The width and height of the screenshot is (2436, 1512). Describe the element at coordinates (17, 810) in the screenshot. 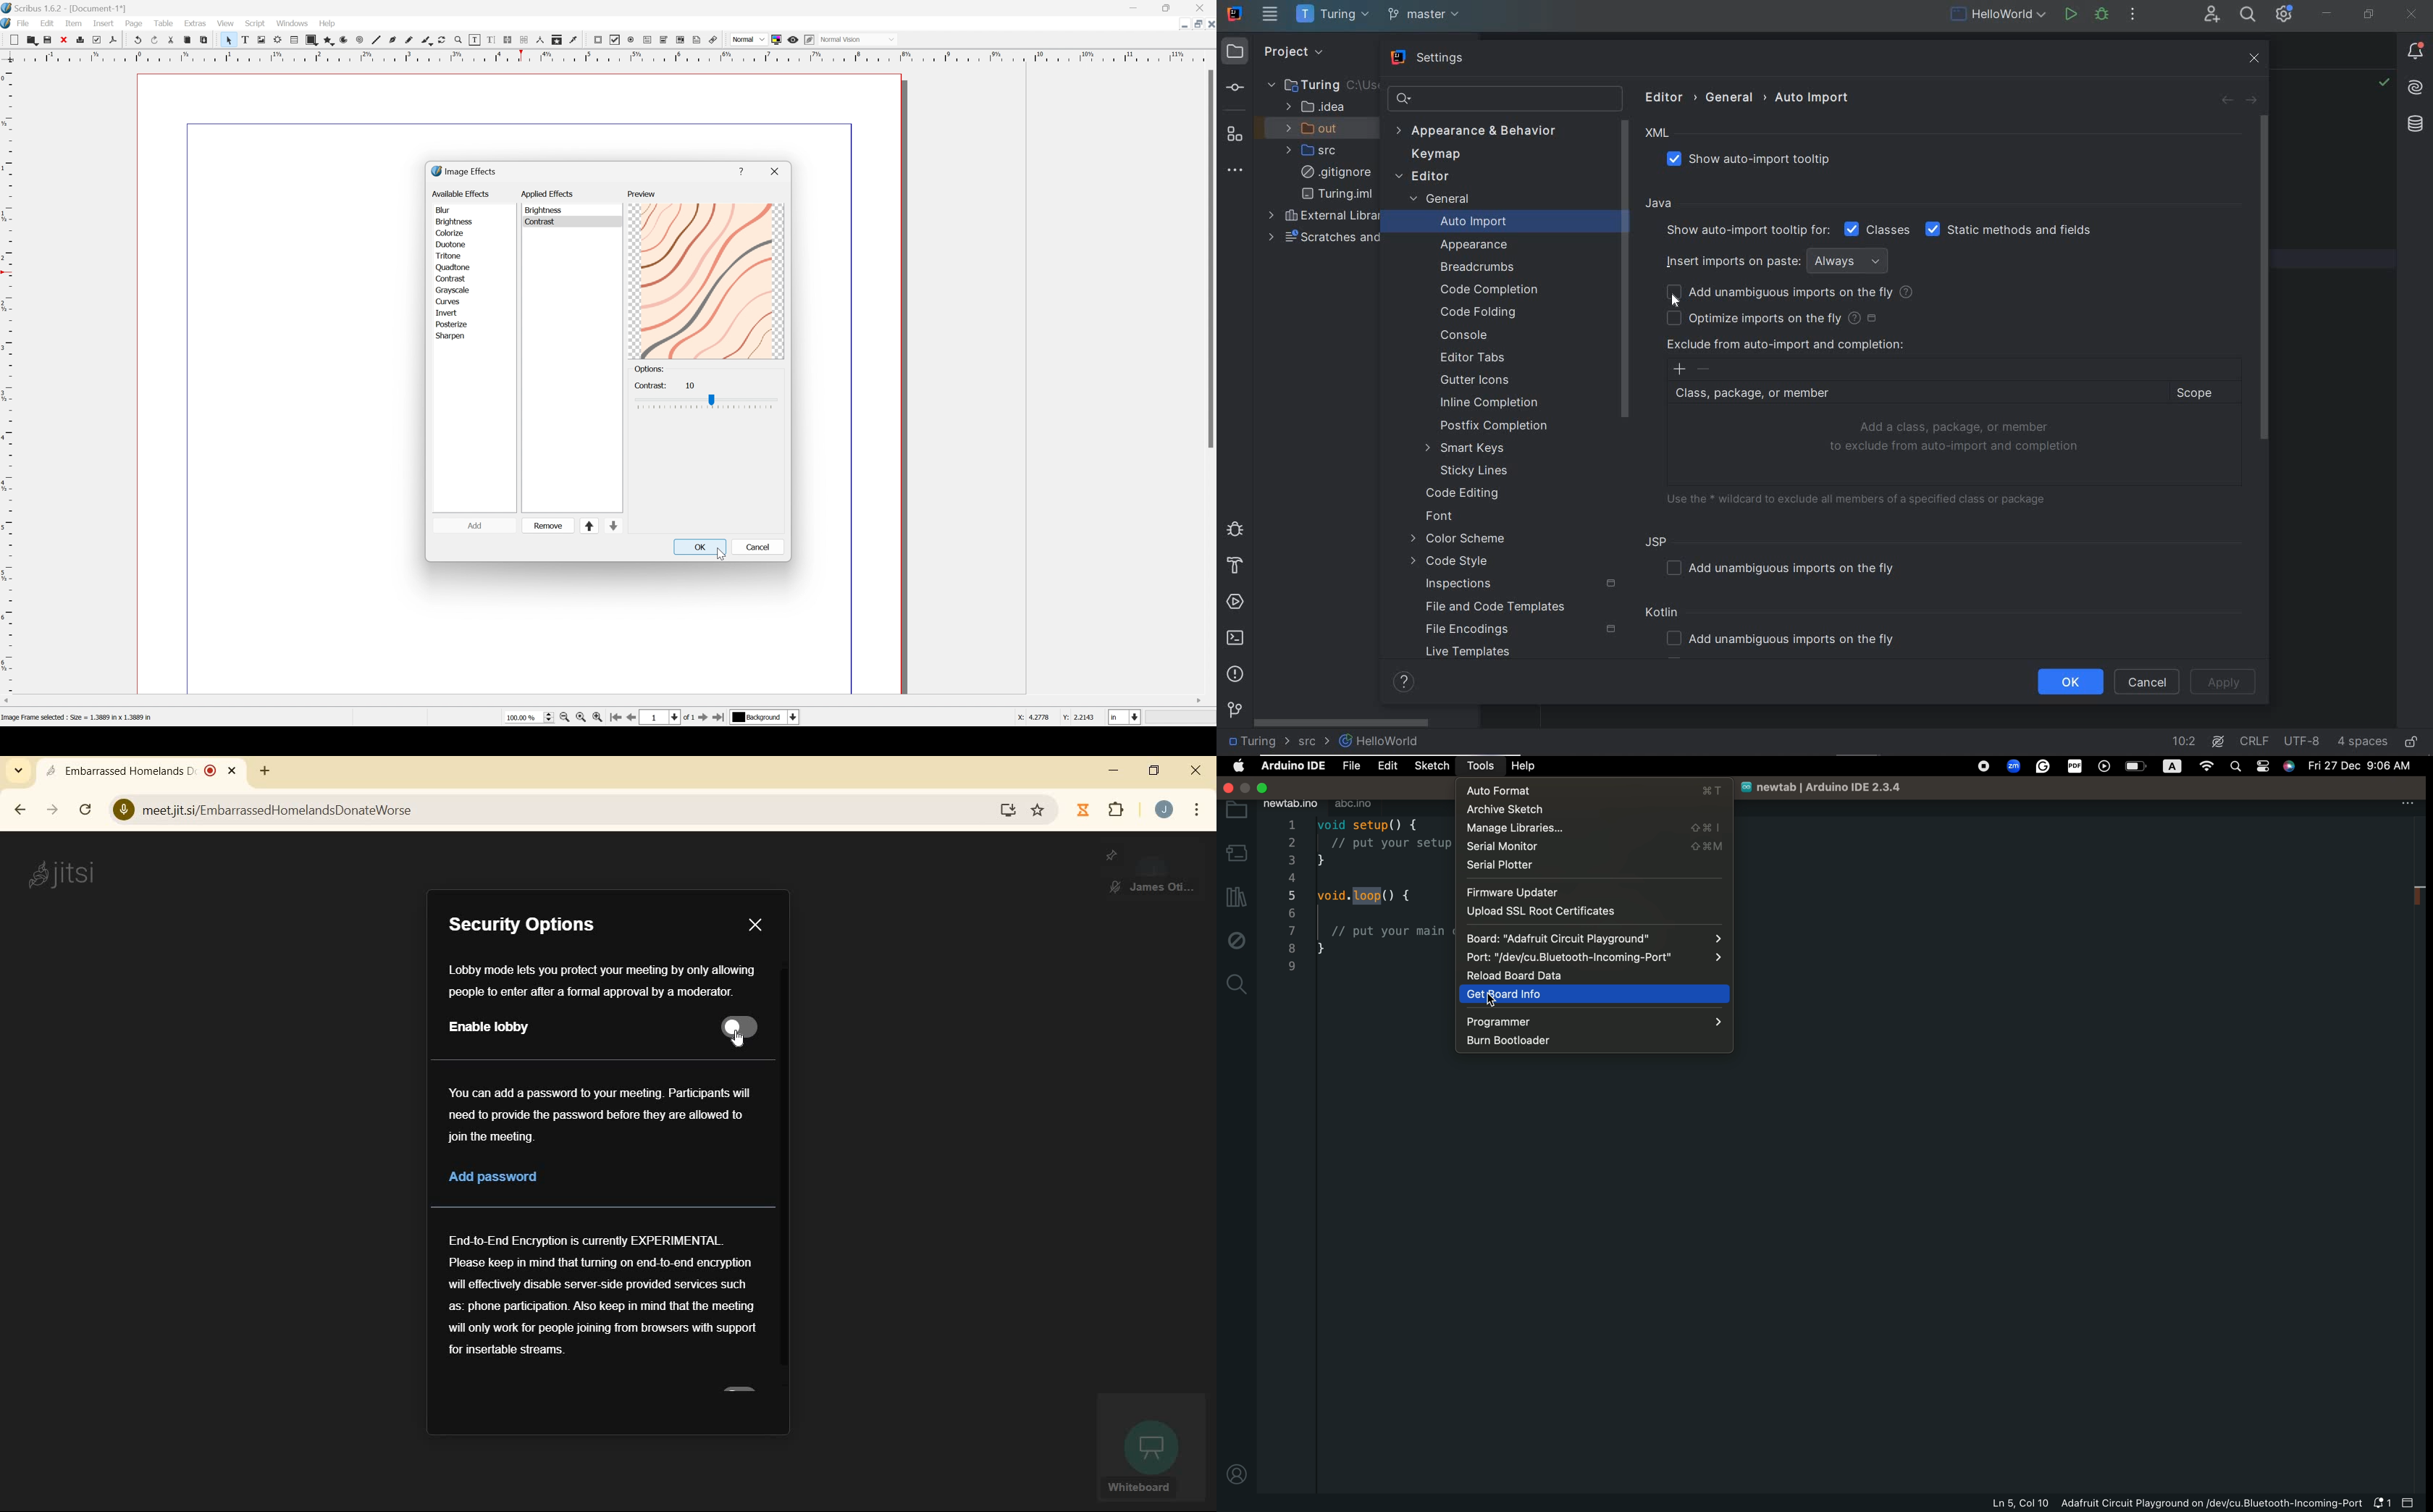

I see `back` at that location.